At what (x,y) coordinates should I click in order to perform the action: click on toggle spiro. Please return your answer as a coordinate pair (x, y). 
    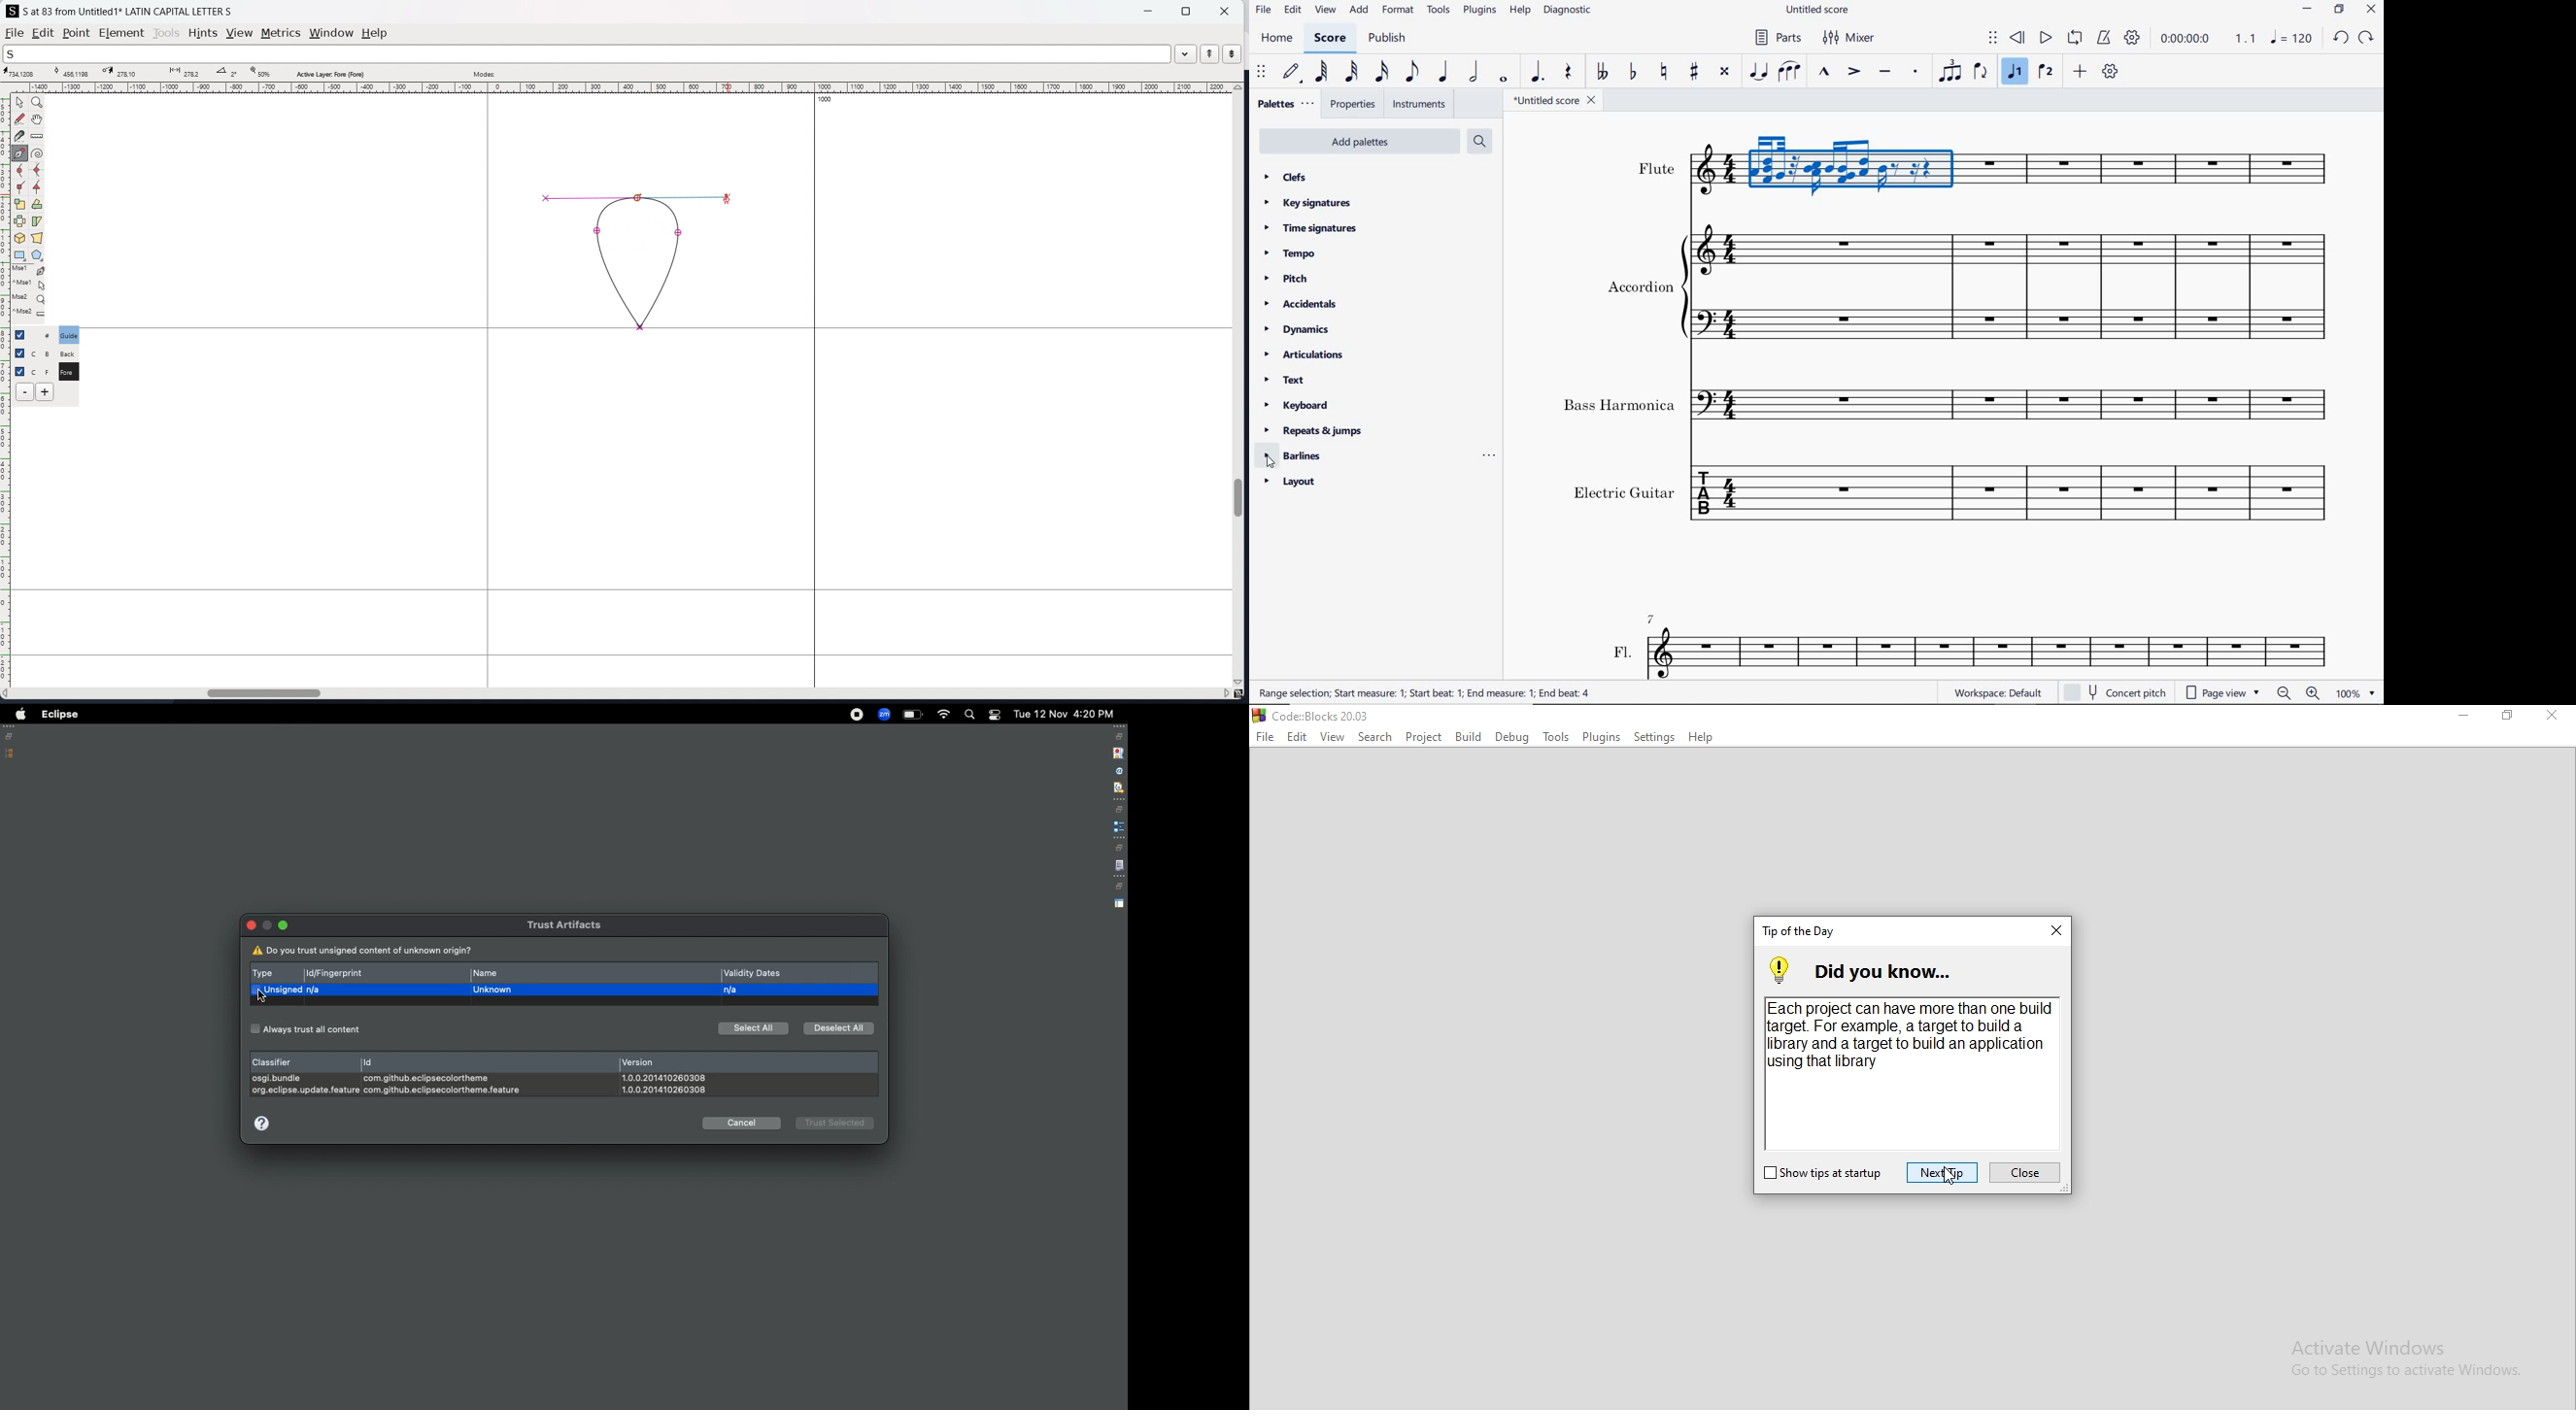
    Looking at the image, I should click on (37, 153).